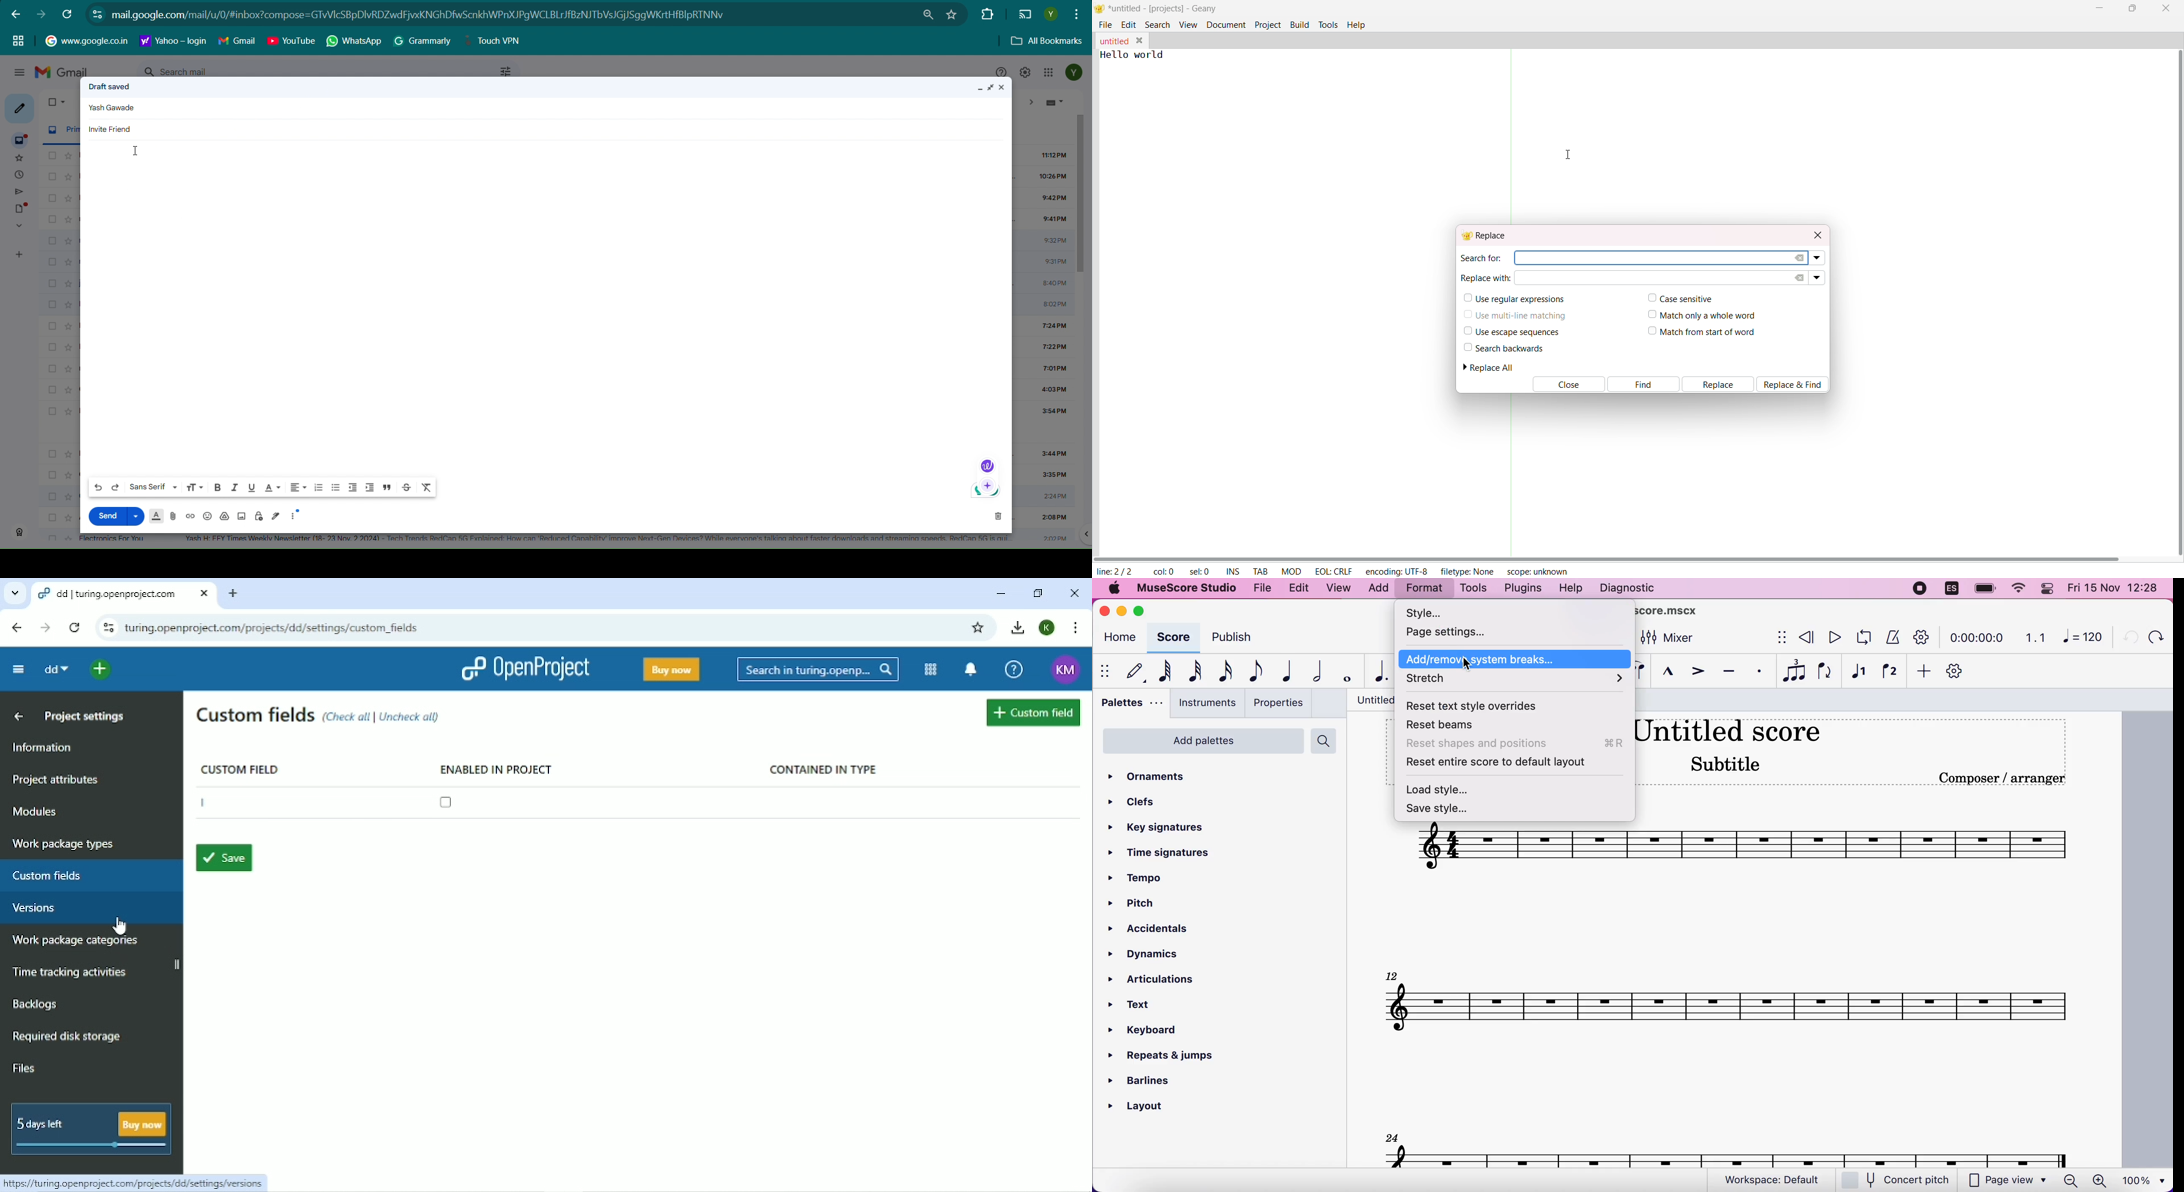 Image resolution: width=2184 pixels, height=1204 pixels. Describe the element at coordinates (1807, 638) in the screenshot. I see `review` at that location.